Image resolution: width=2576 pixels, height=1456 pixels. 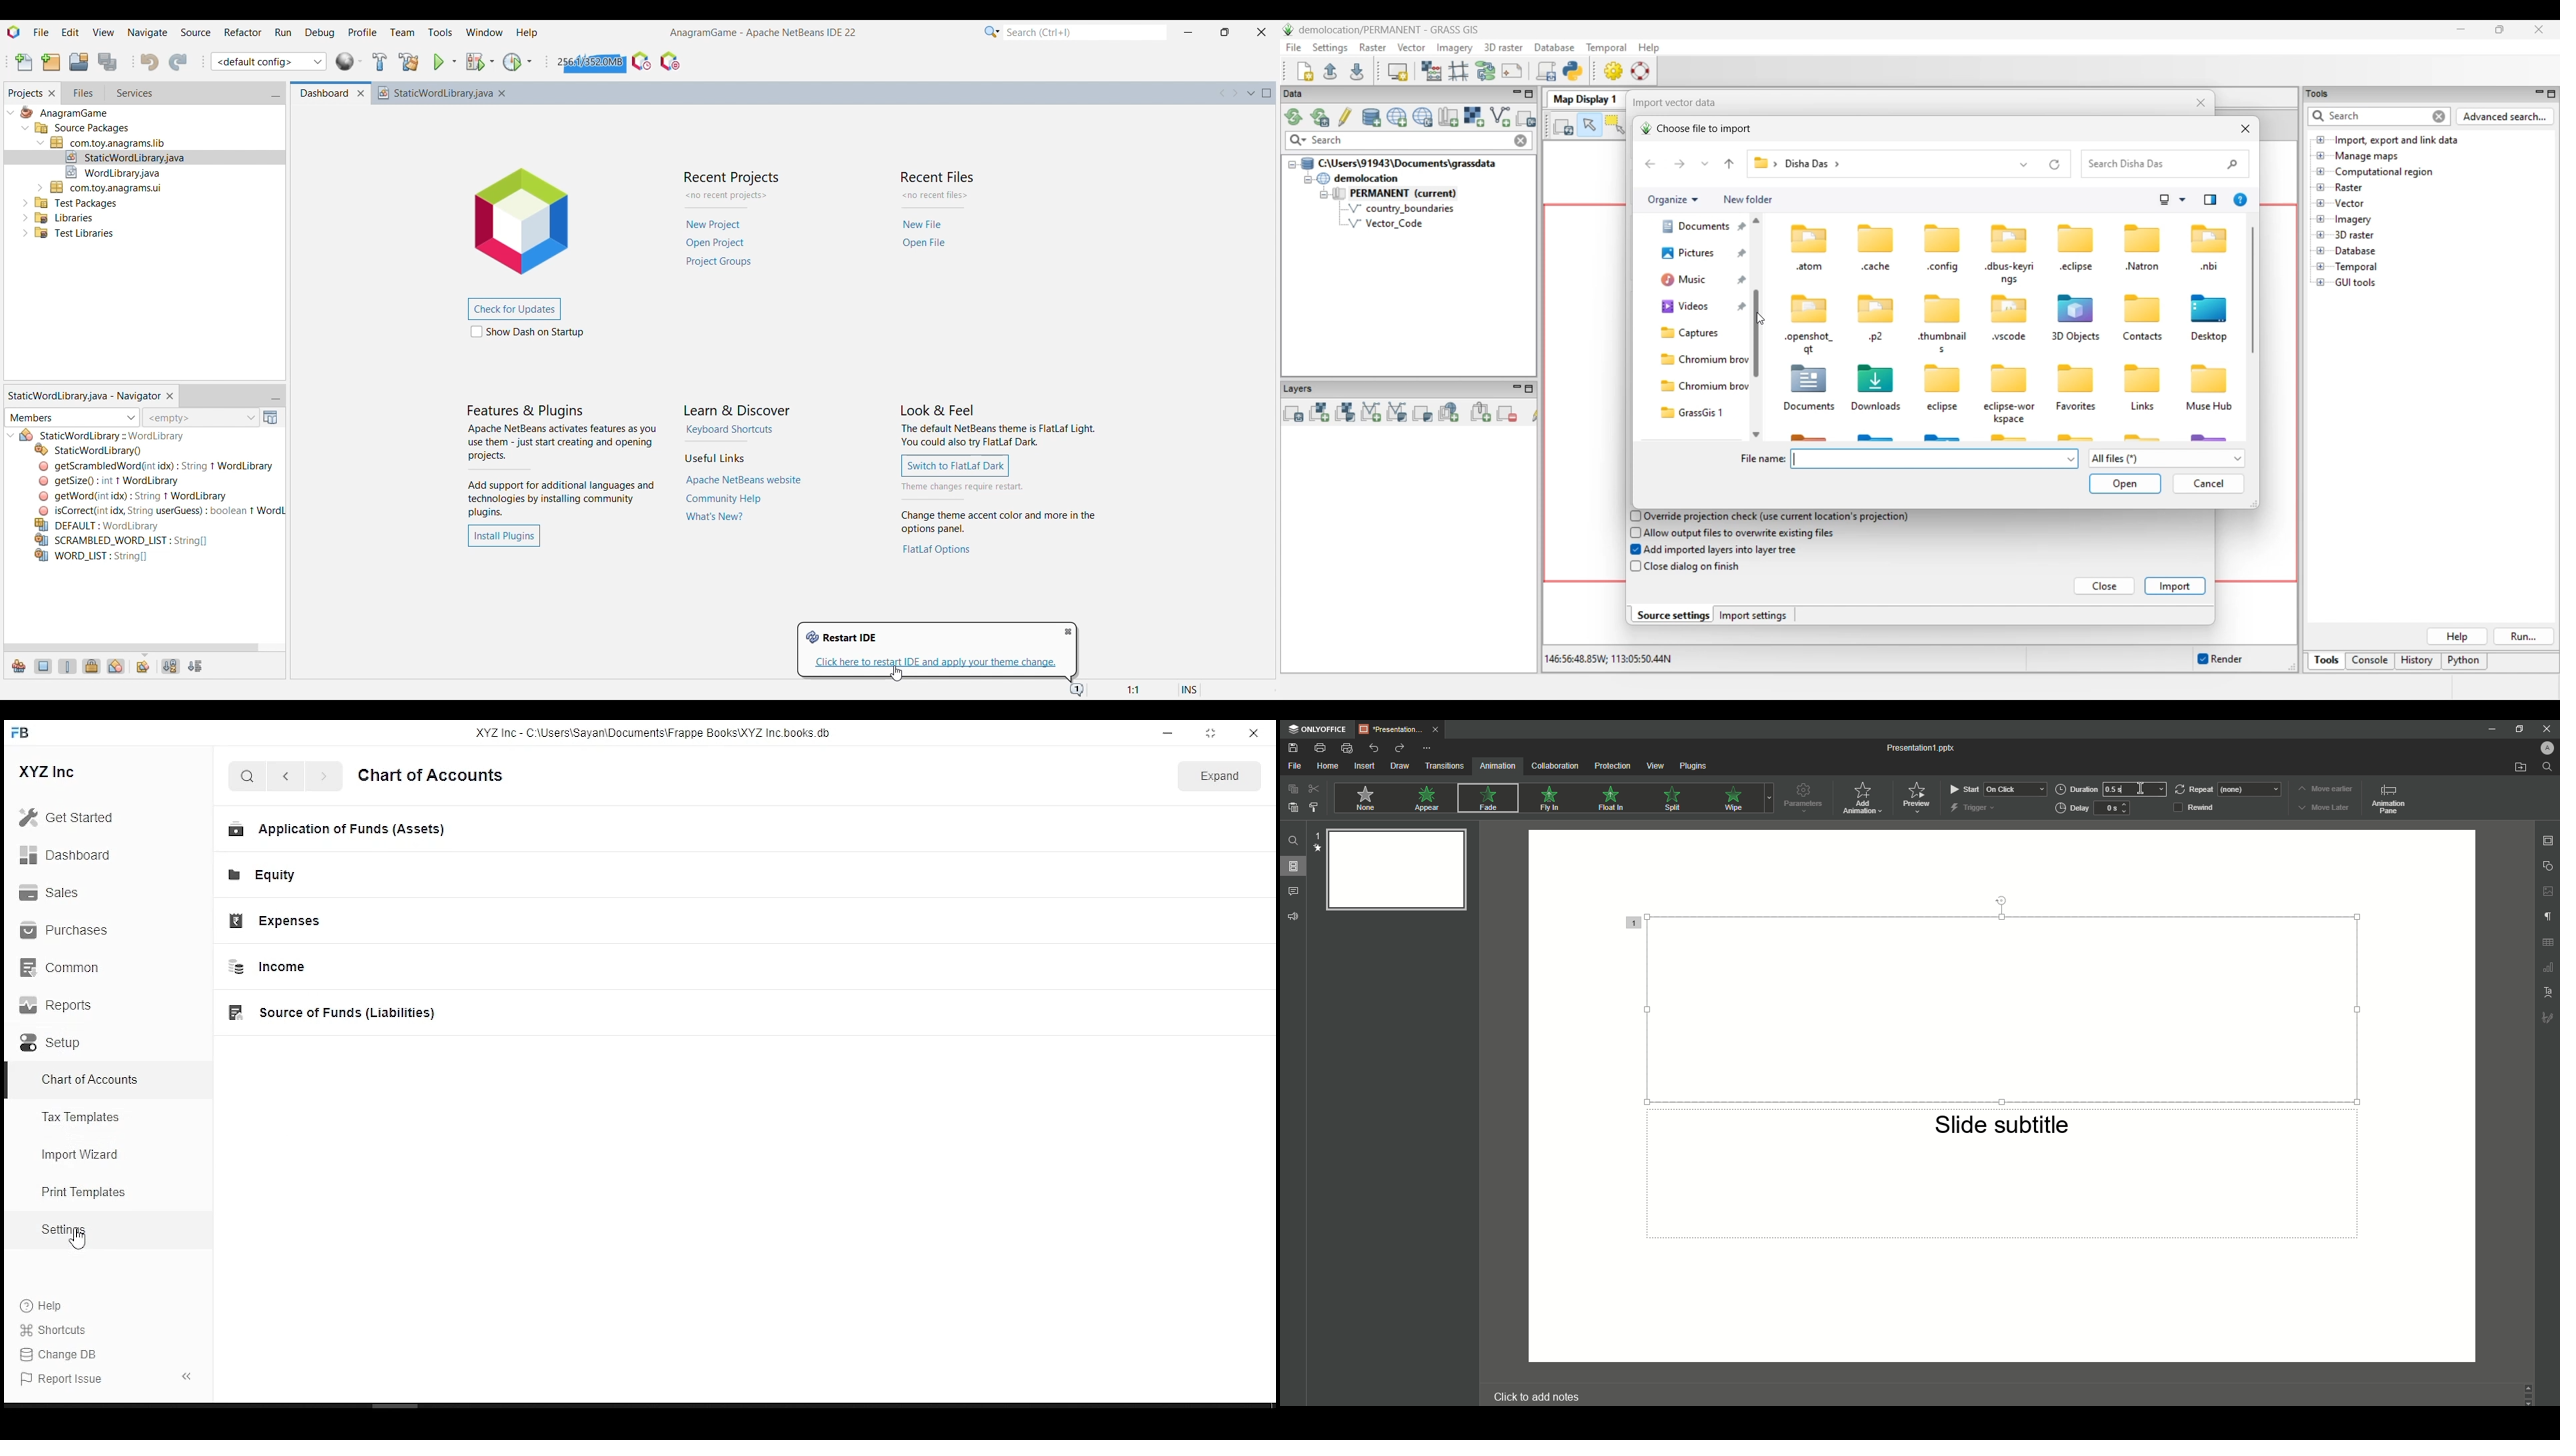 I want to click on next, so click(x=323, y=777).